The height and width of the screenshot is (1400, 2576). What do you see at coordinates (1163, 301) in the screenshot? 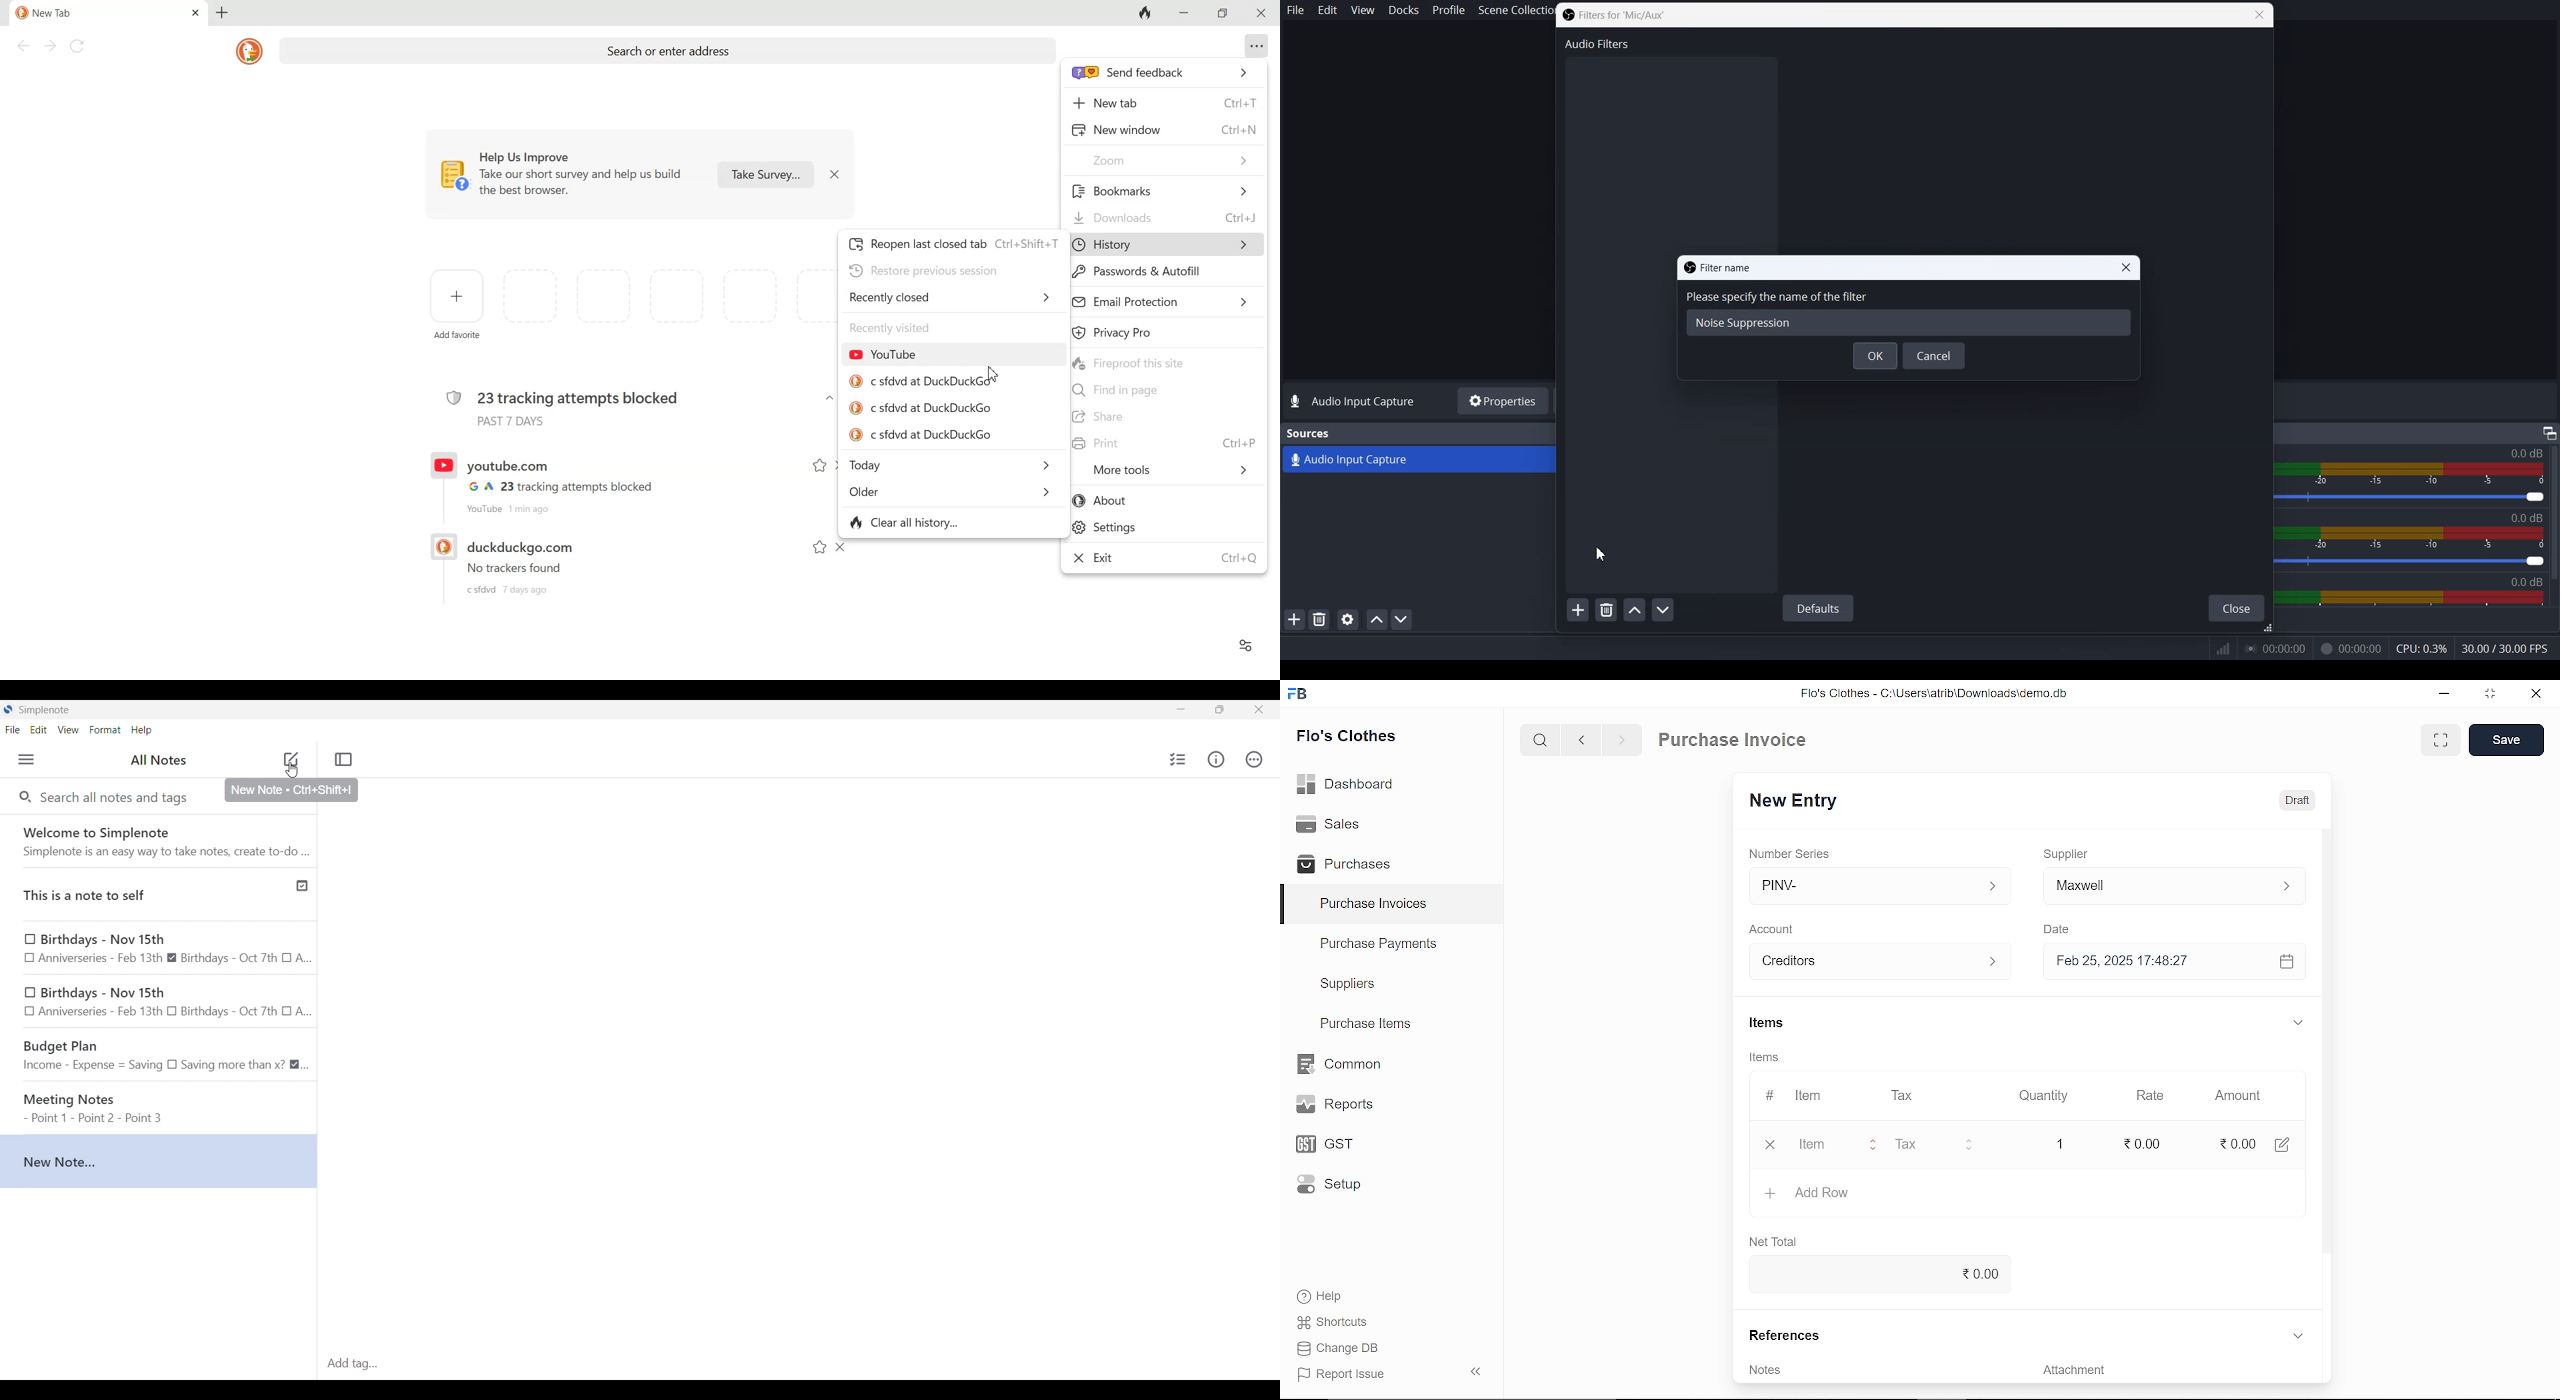
I see `Email Protection` at bounding box center [1163, 301].